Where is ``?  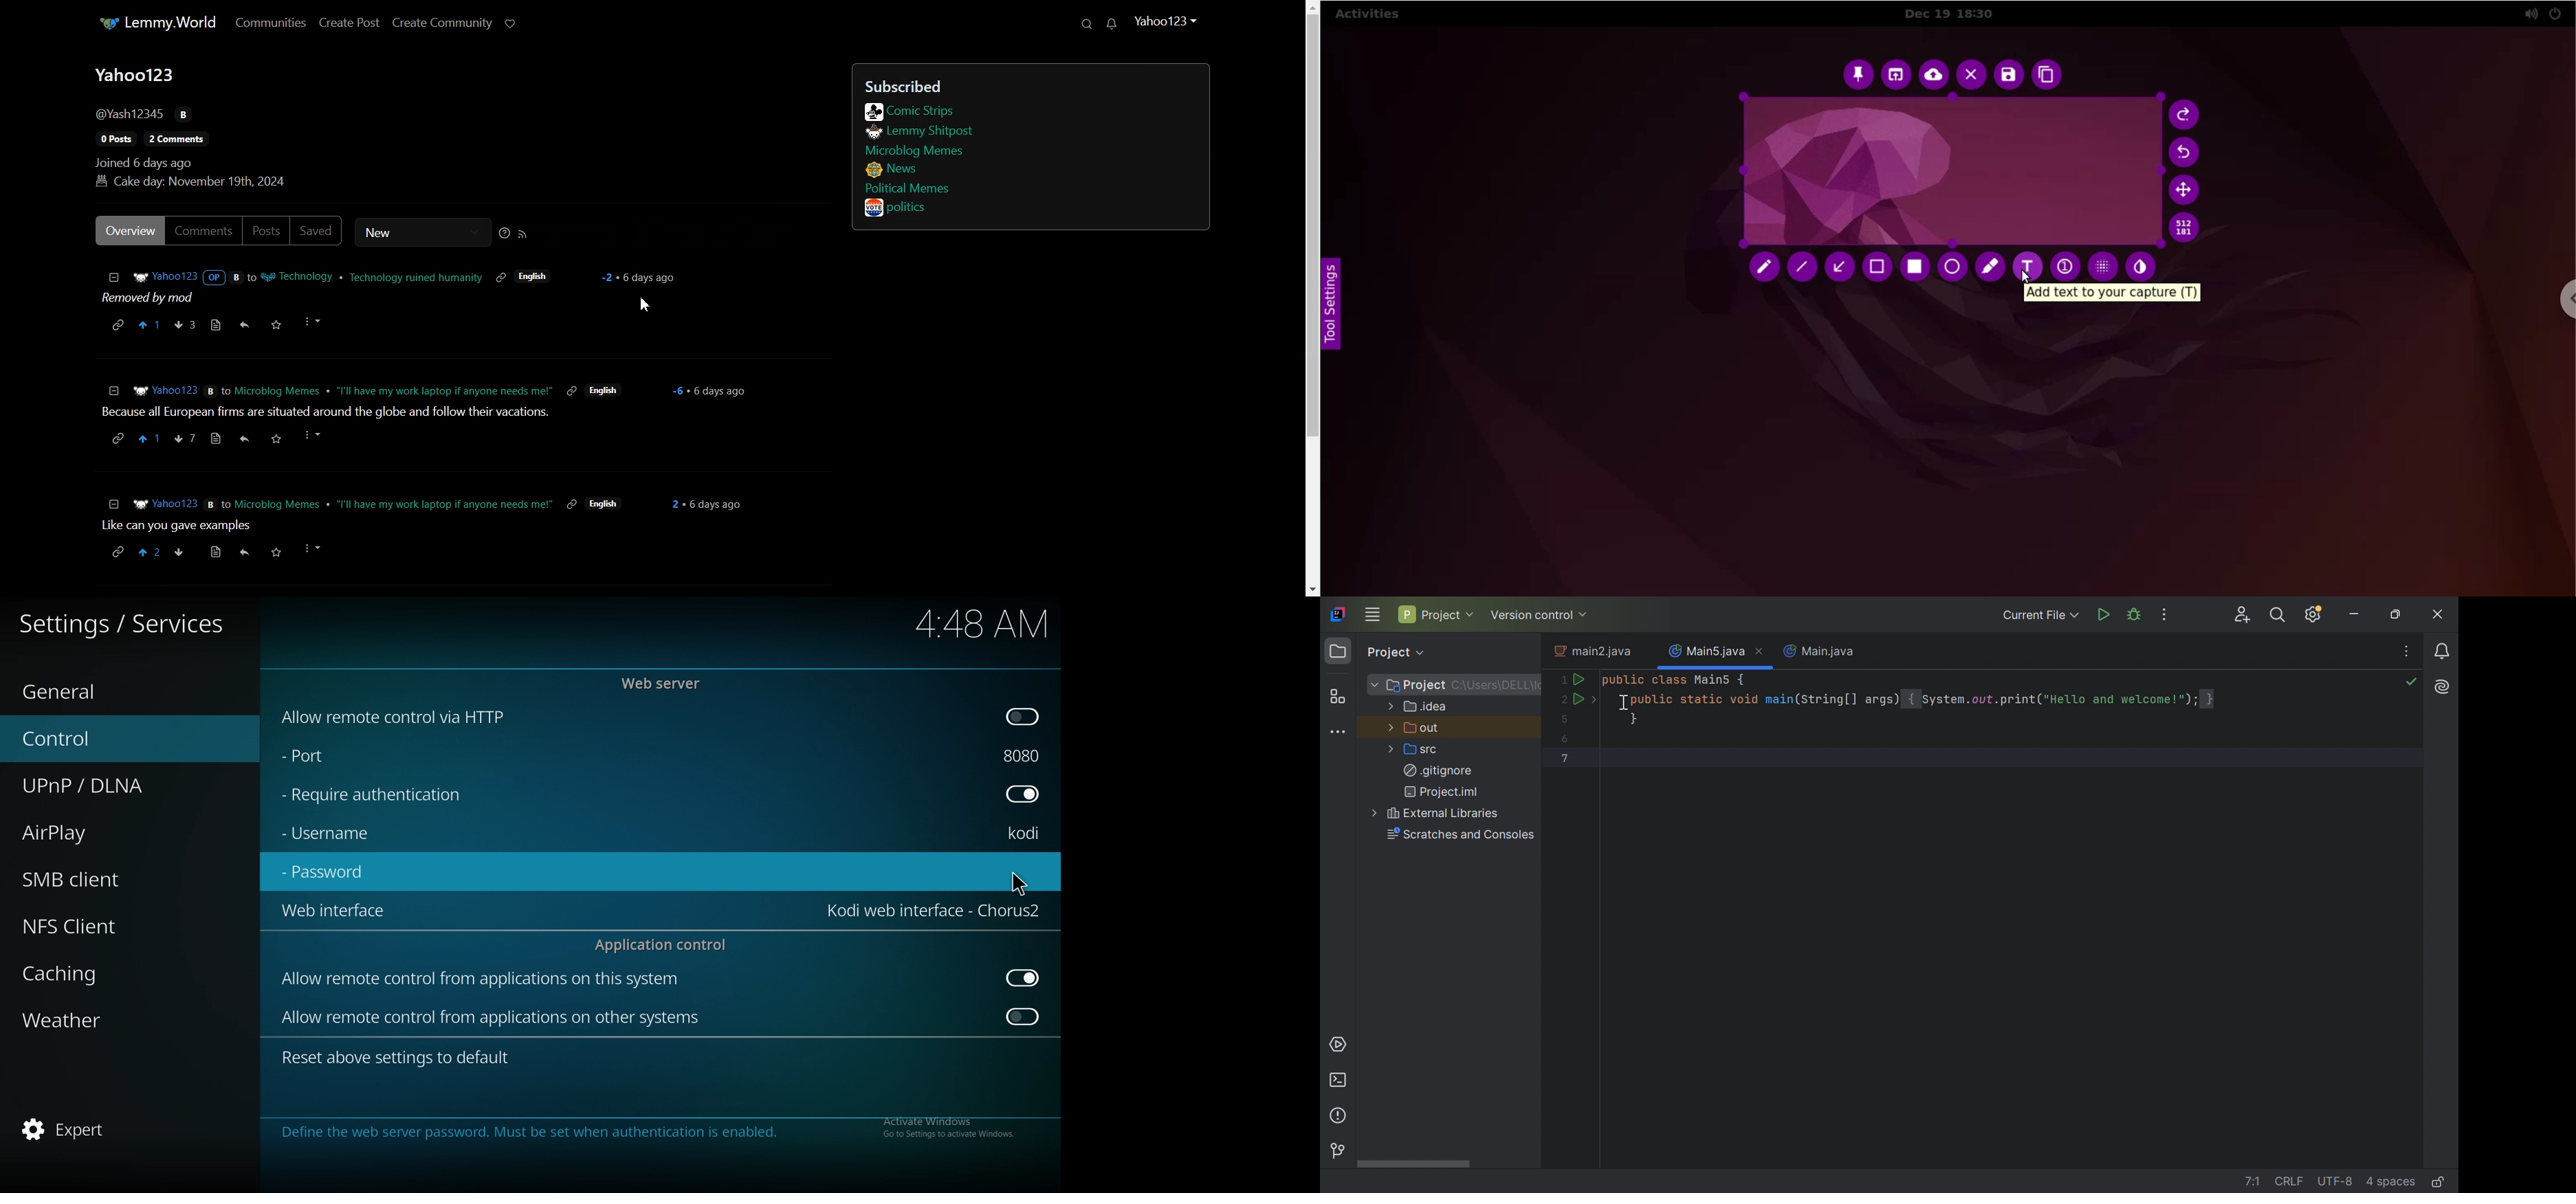  is located at coordinates (1019, 883).